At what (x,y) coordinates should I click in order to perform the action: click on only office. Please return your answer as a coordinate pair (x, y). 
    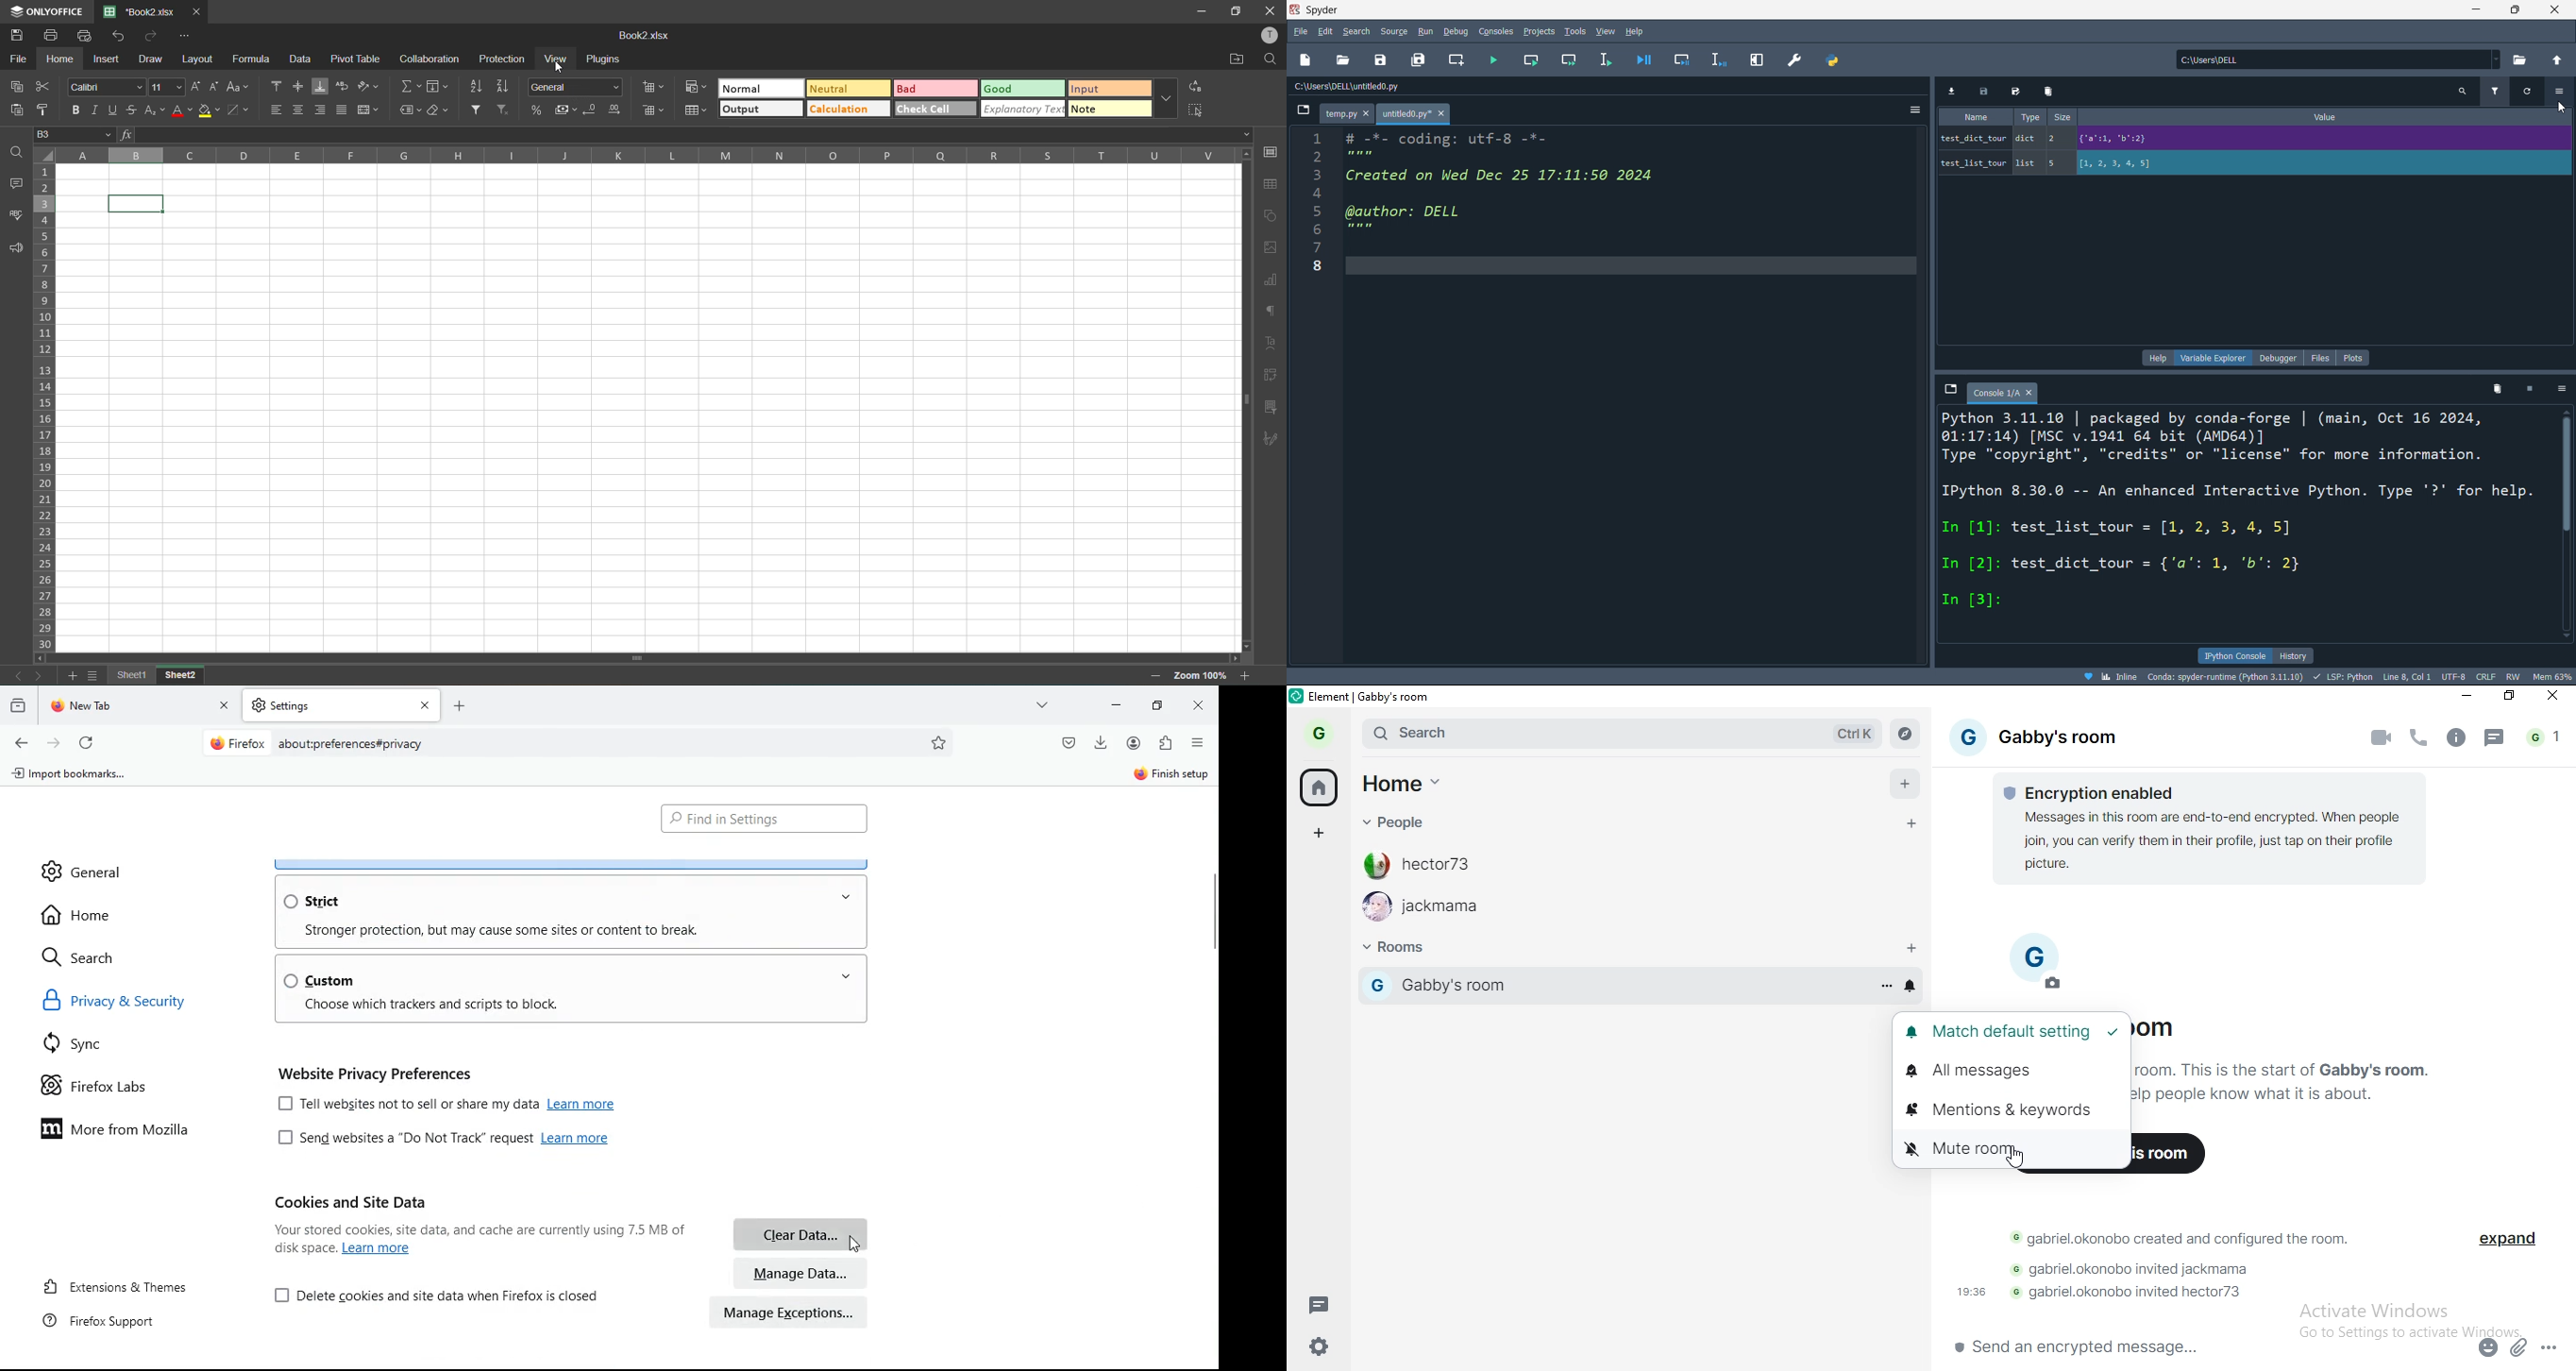
    Looking at the image, I should click on (46, 10).